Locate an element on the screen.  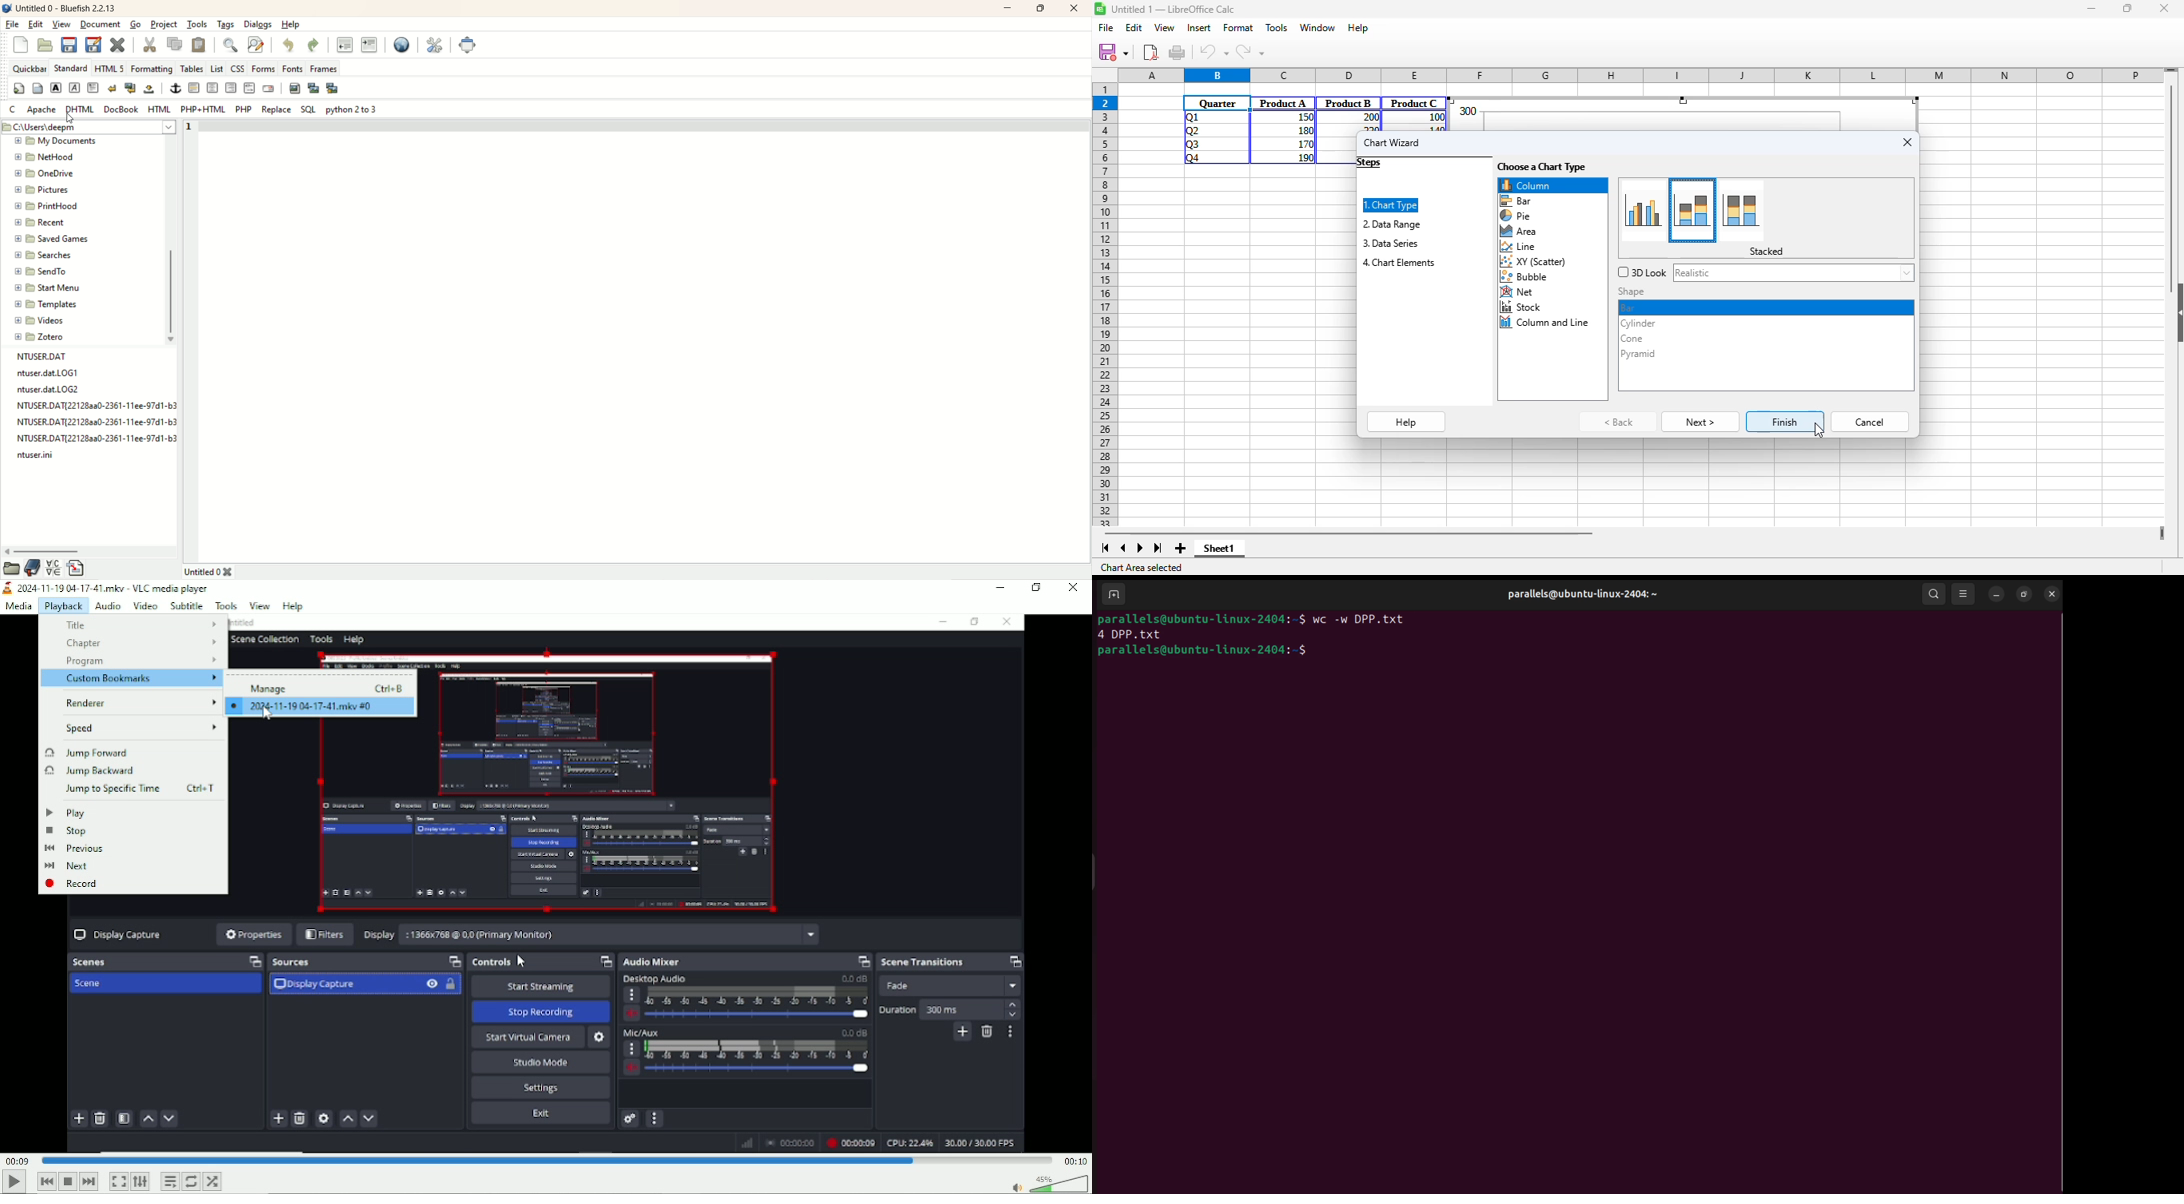
add terminal is located at coordinates (1112, 595).